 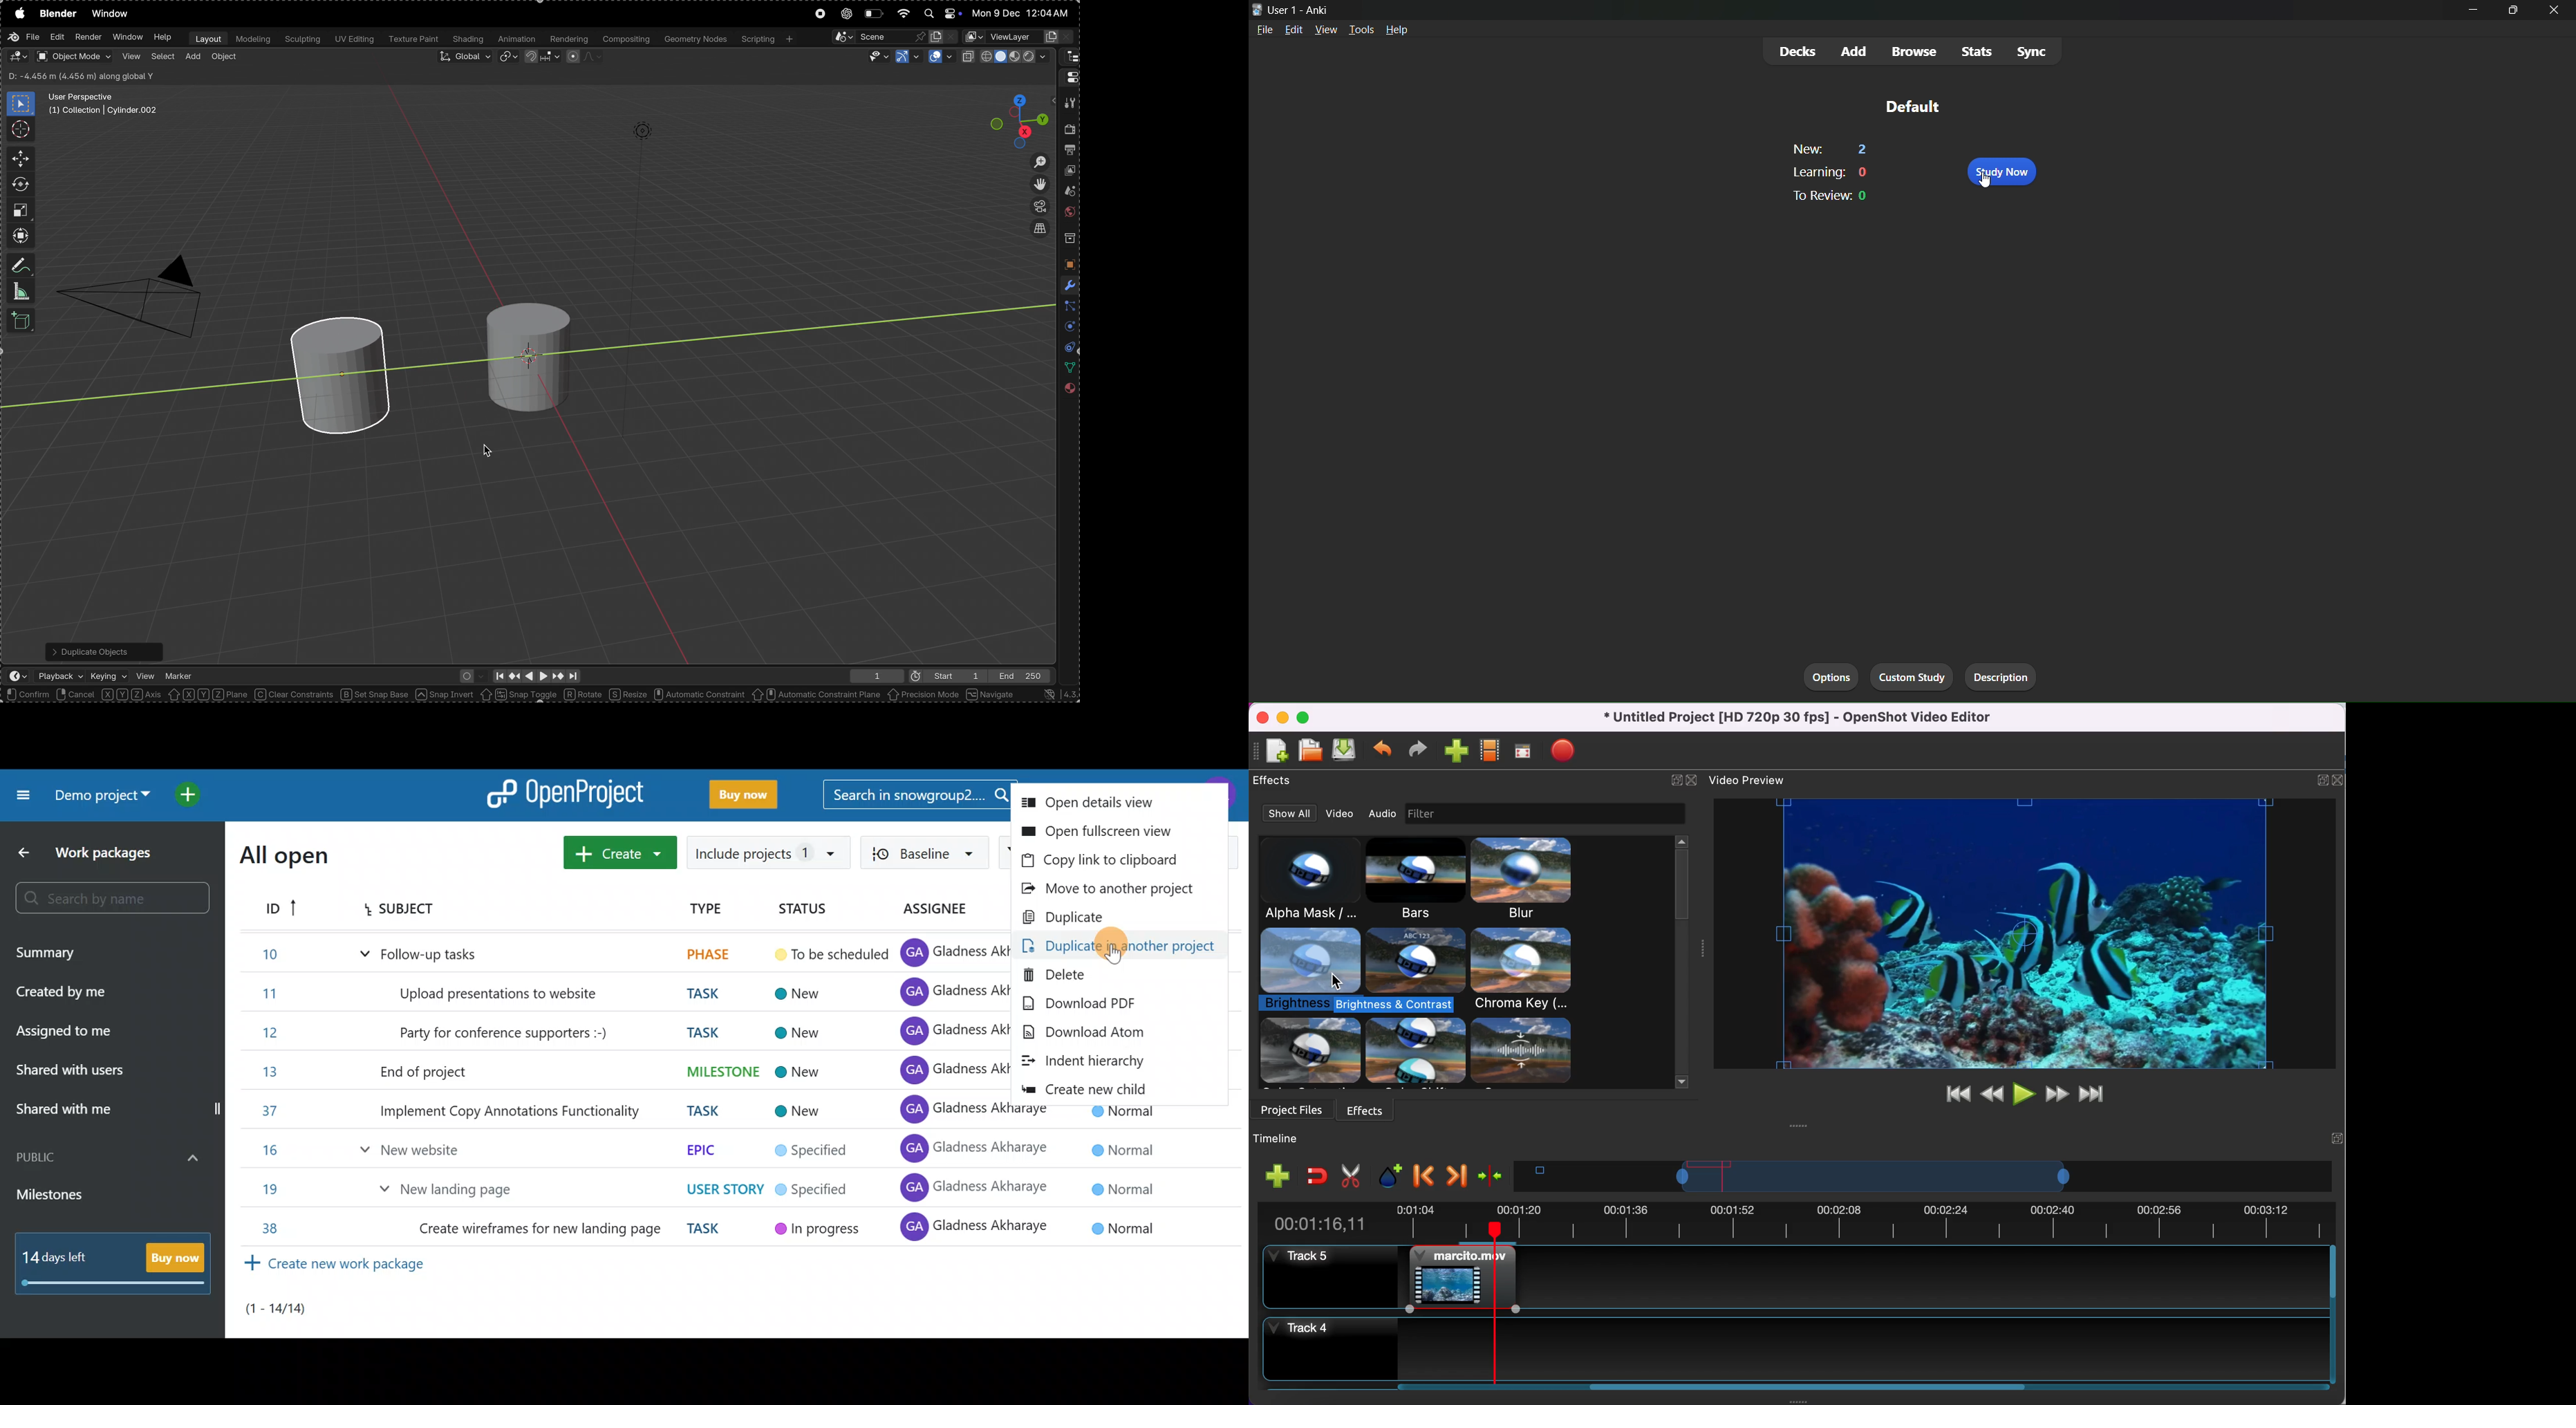 What do you see at coordinates (206, 38) in the screenshot?
I see `layout` at bounding box center [206, 38].